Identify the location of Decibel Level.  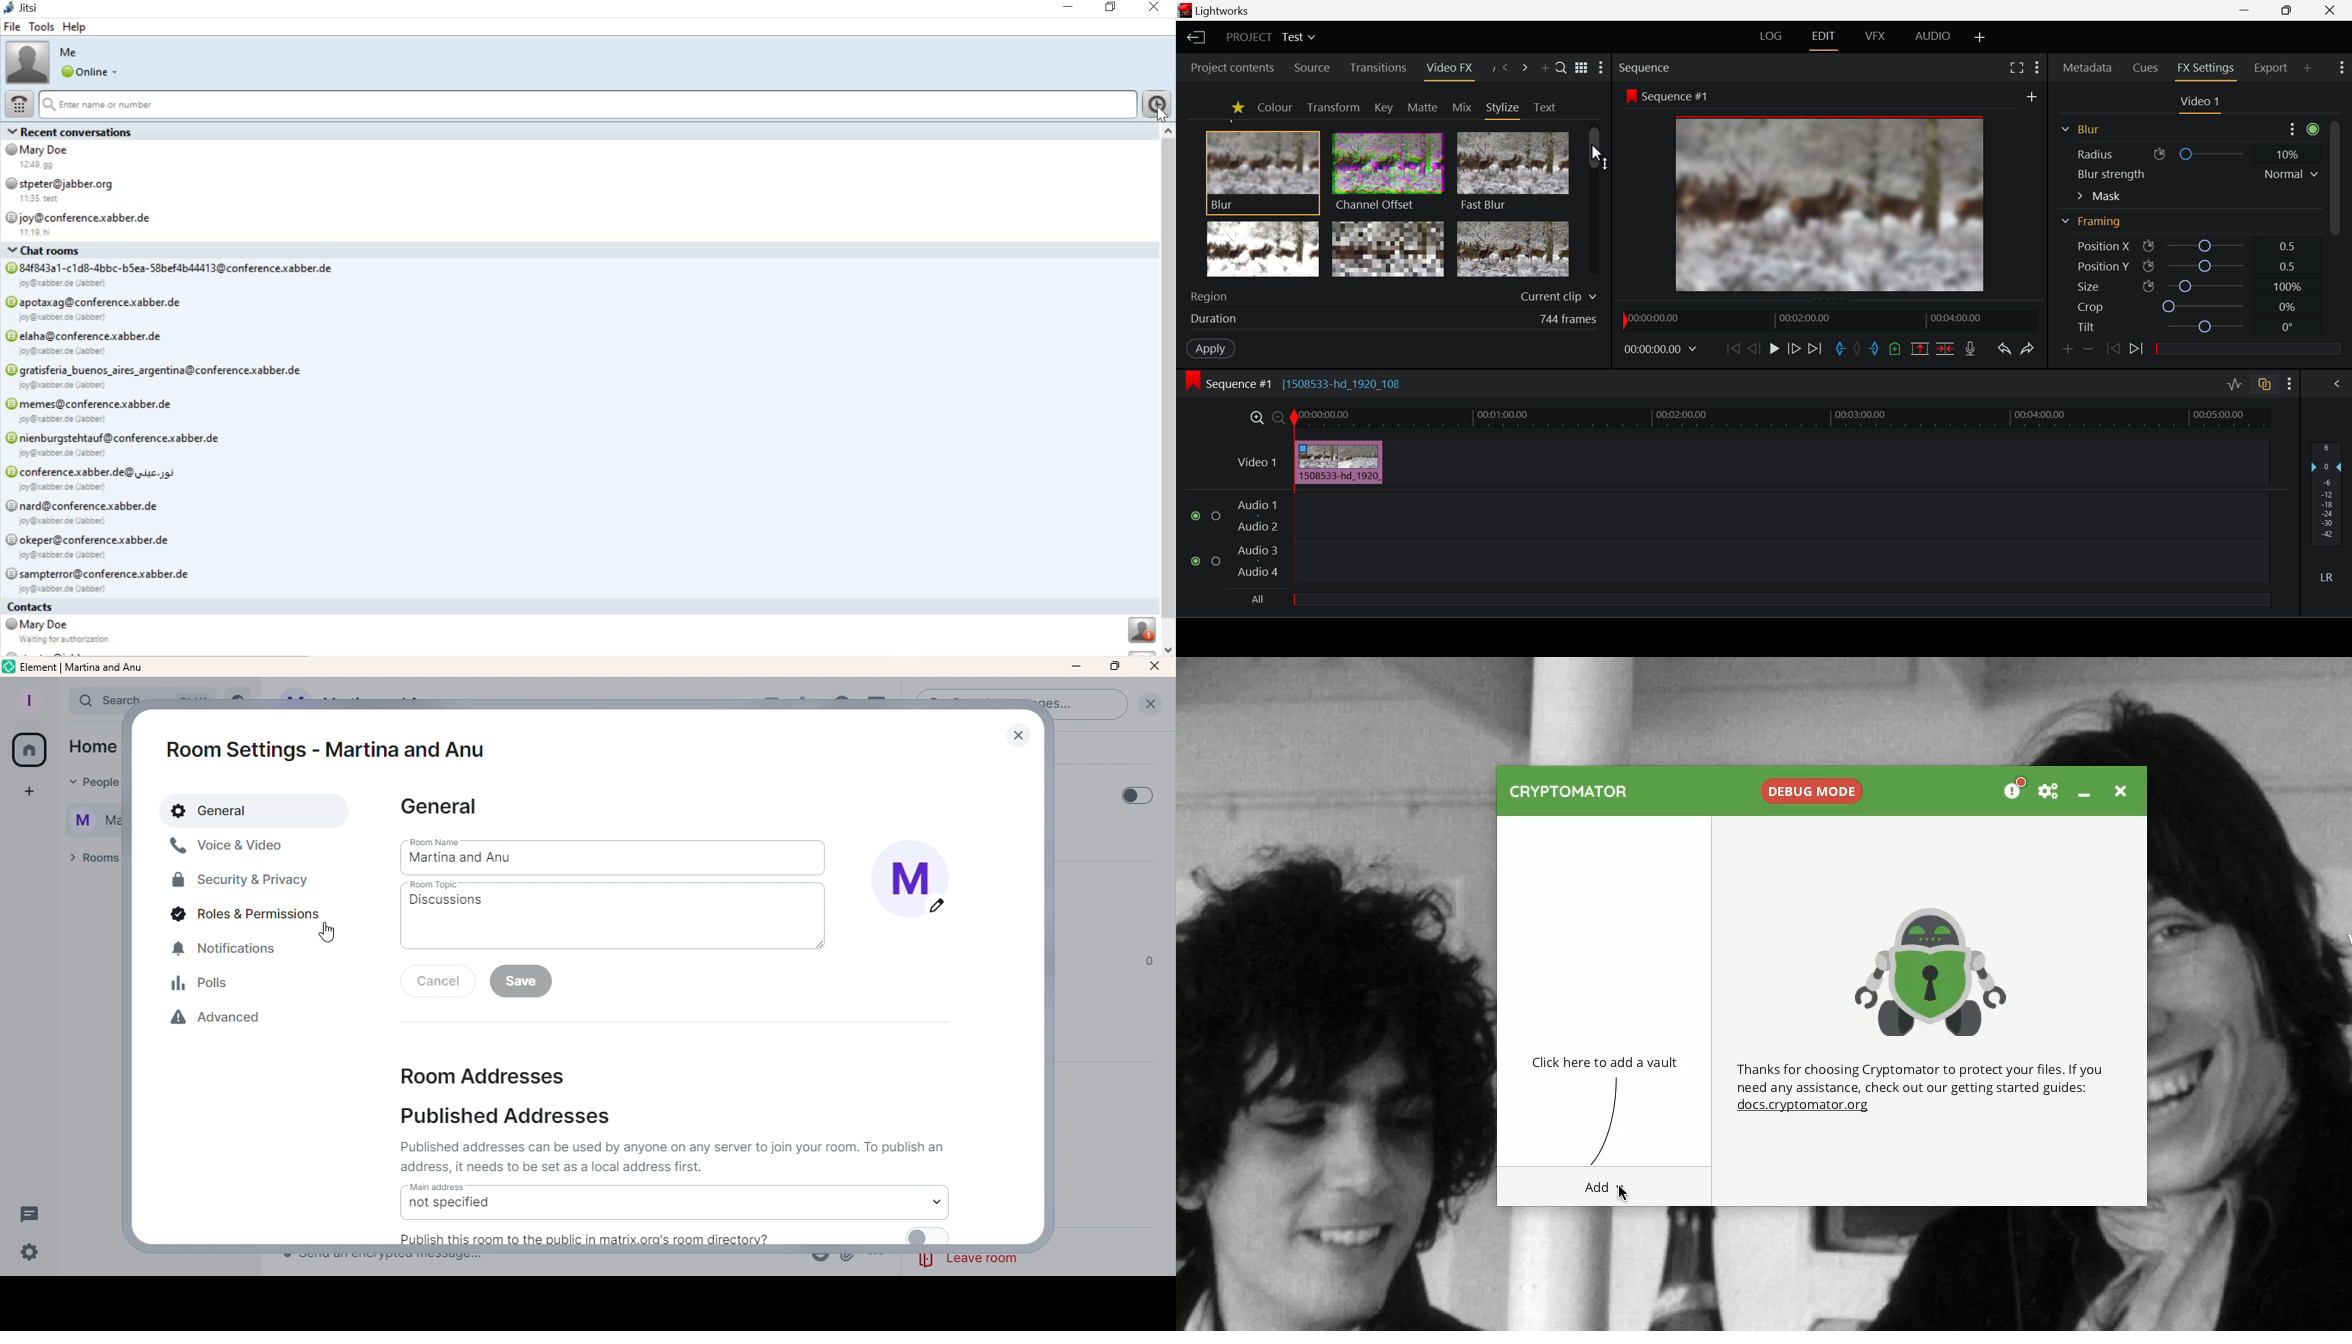
(2327, 517).